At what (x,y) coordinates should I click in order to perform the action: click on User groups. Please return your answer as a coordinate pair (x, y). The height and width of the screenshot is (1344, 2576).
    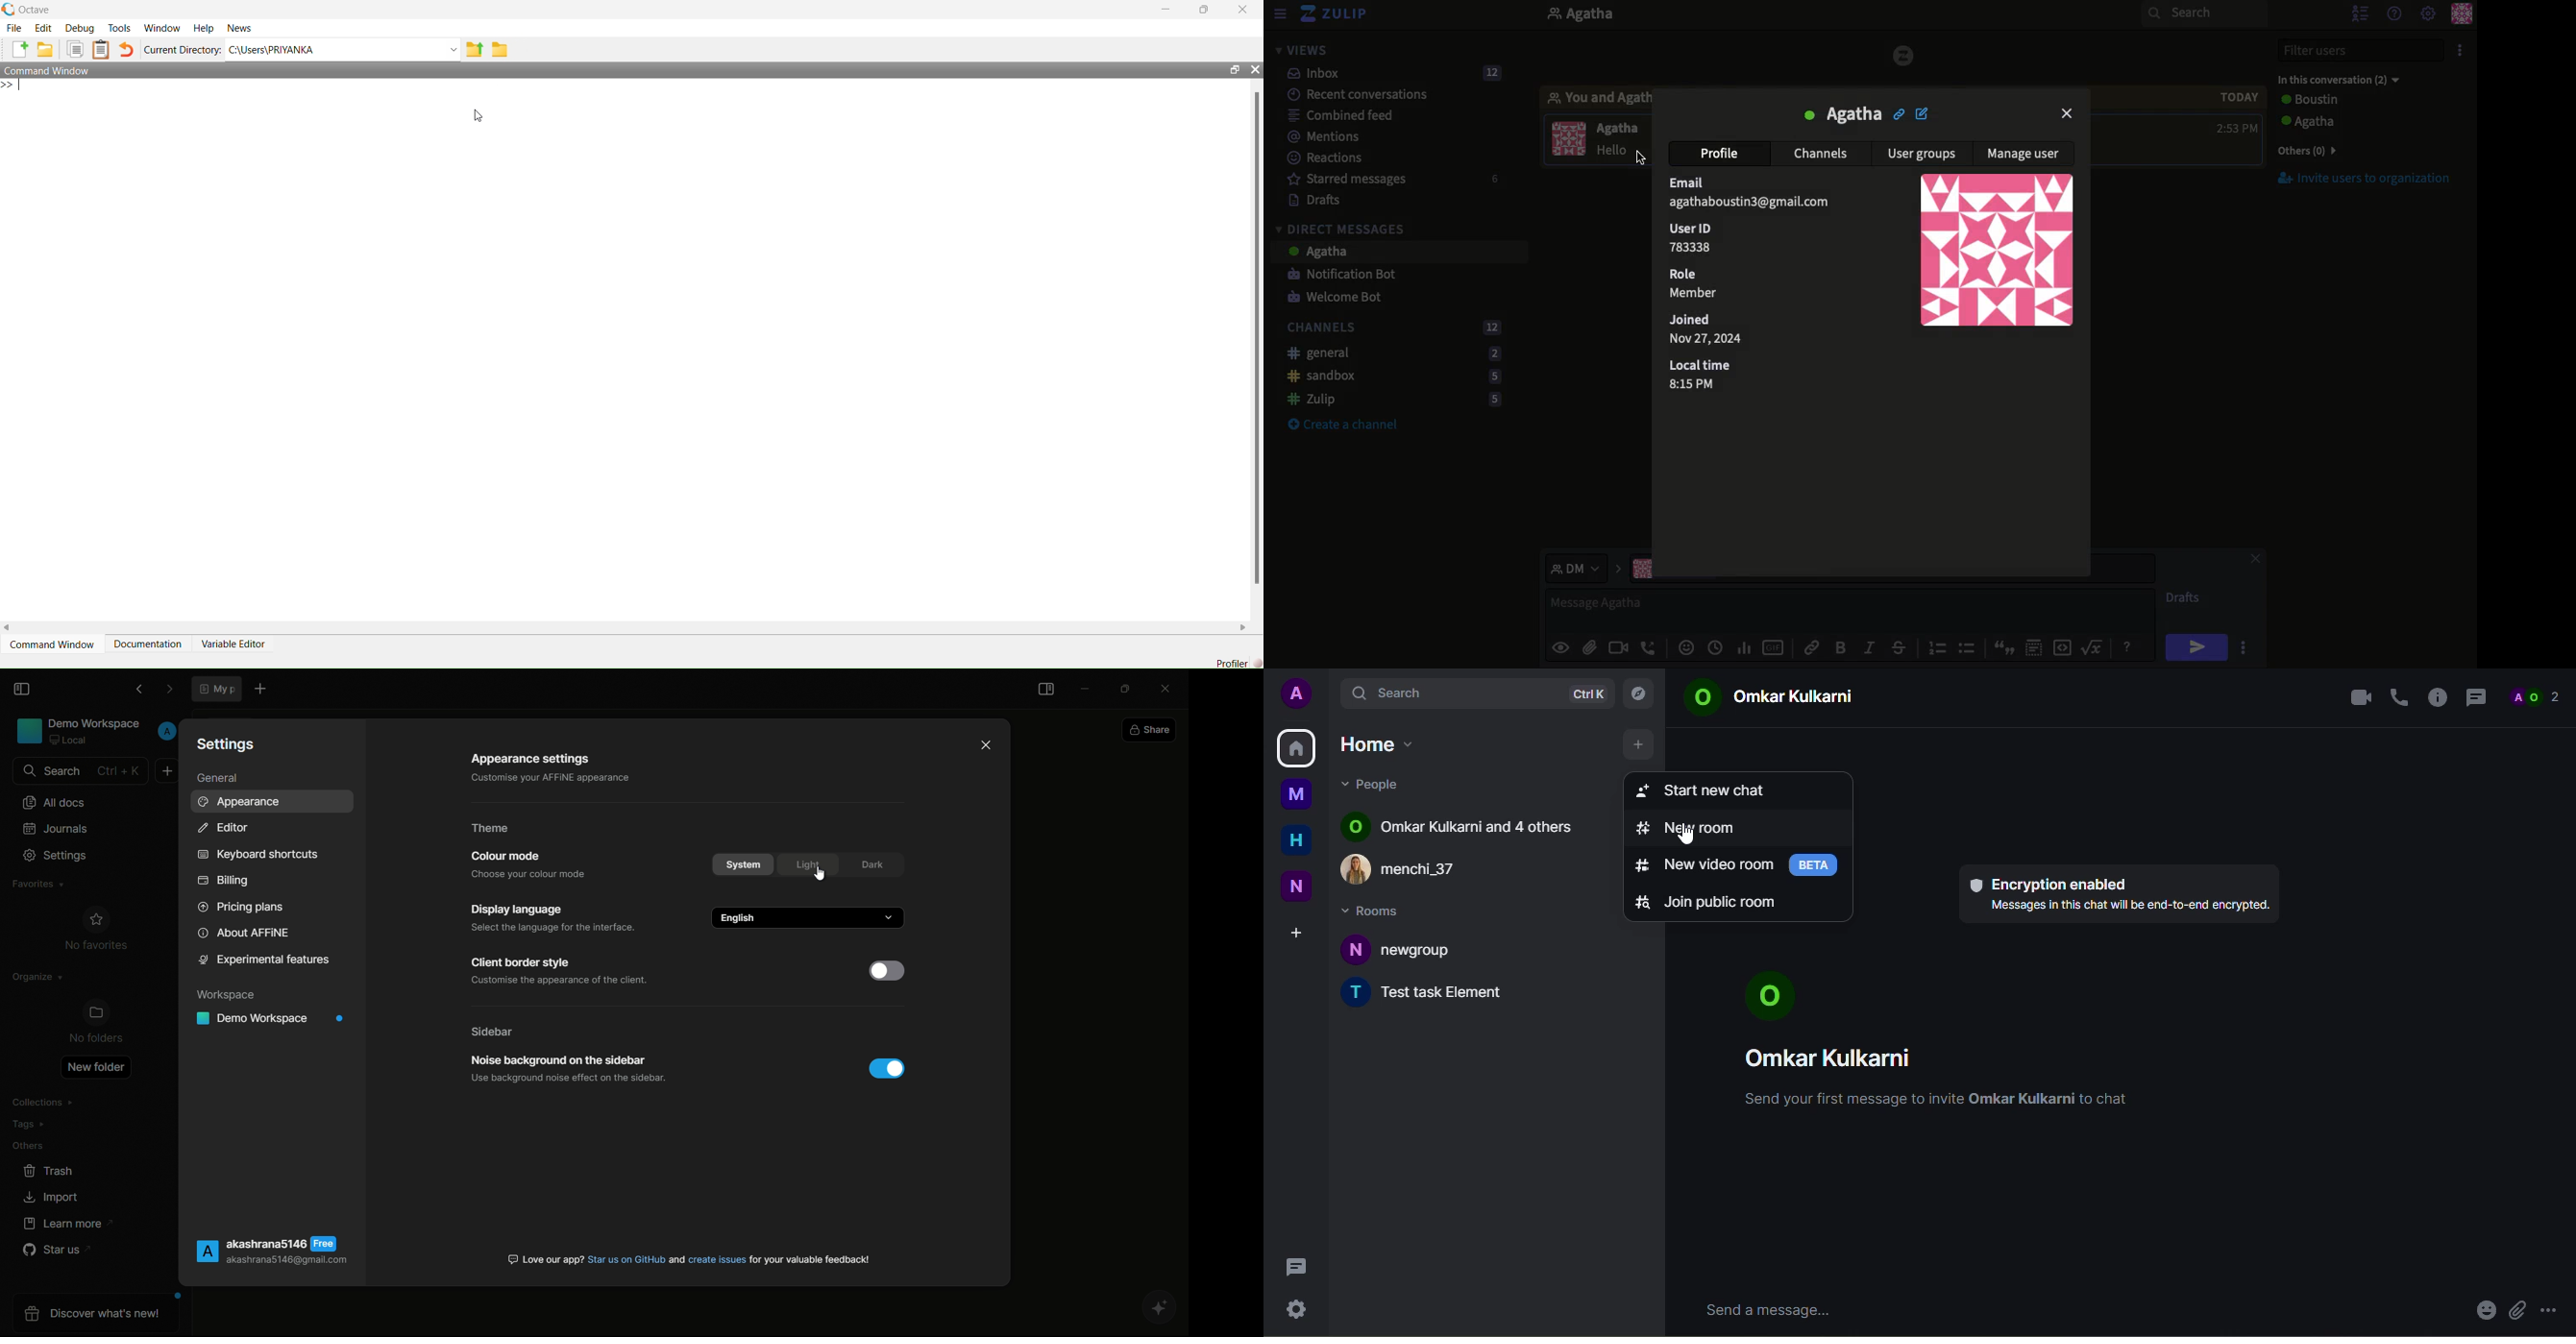
    Looking at the image, I should click on (1924, 154).